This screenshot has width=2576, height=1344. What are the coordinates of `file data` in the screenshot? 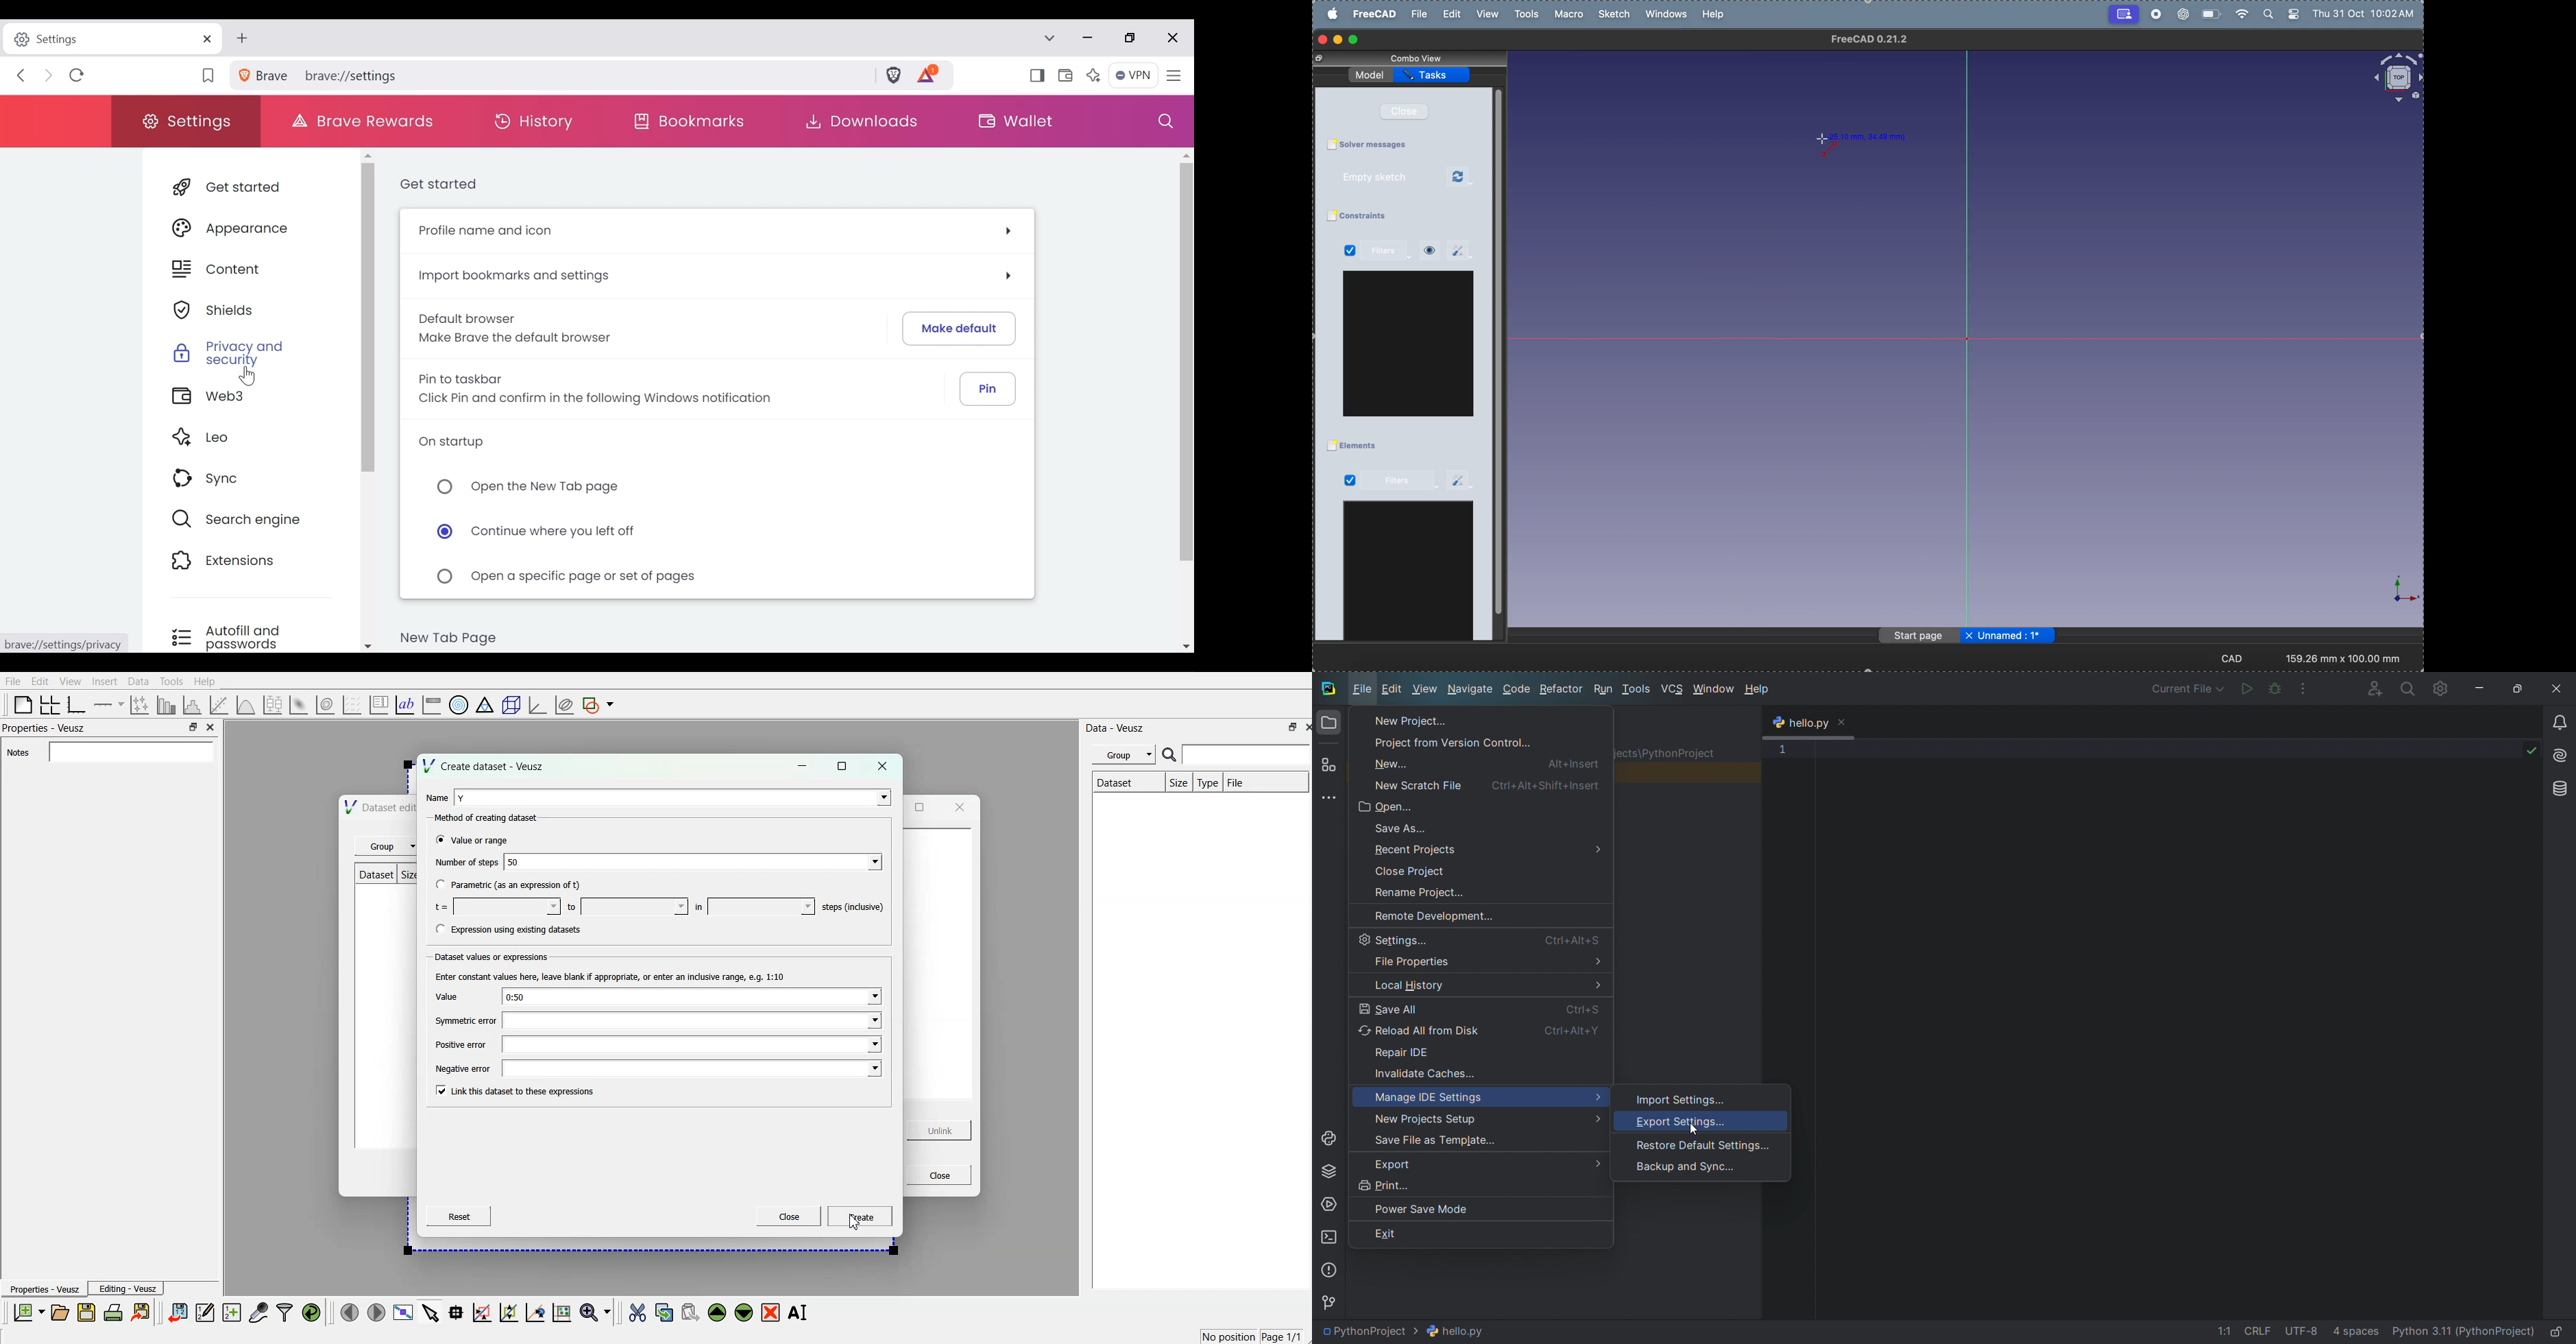 It's located at (2289, 1330).